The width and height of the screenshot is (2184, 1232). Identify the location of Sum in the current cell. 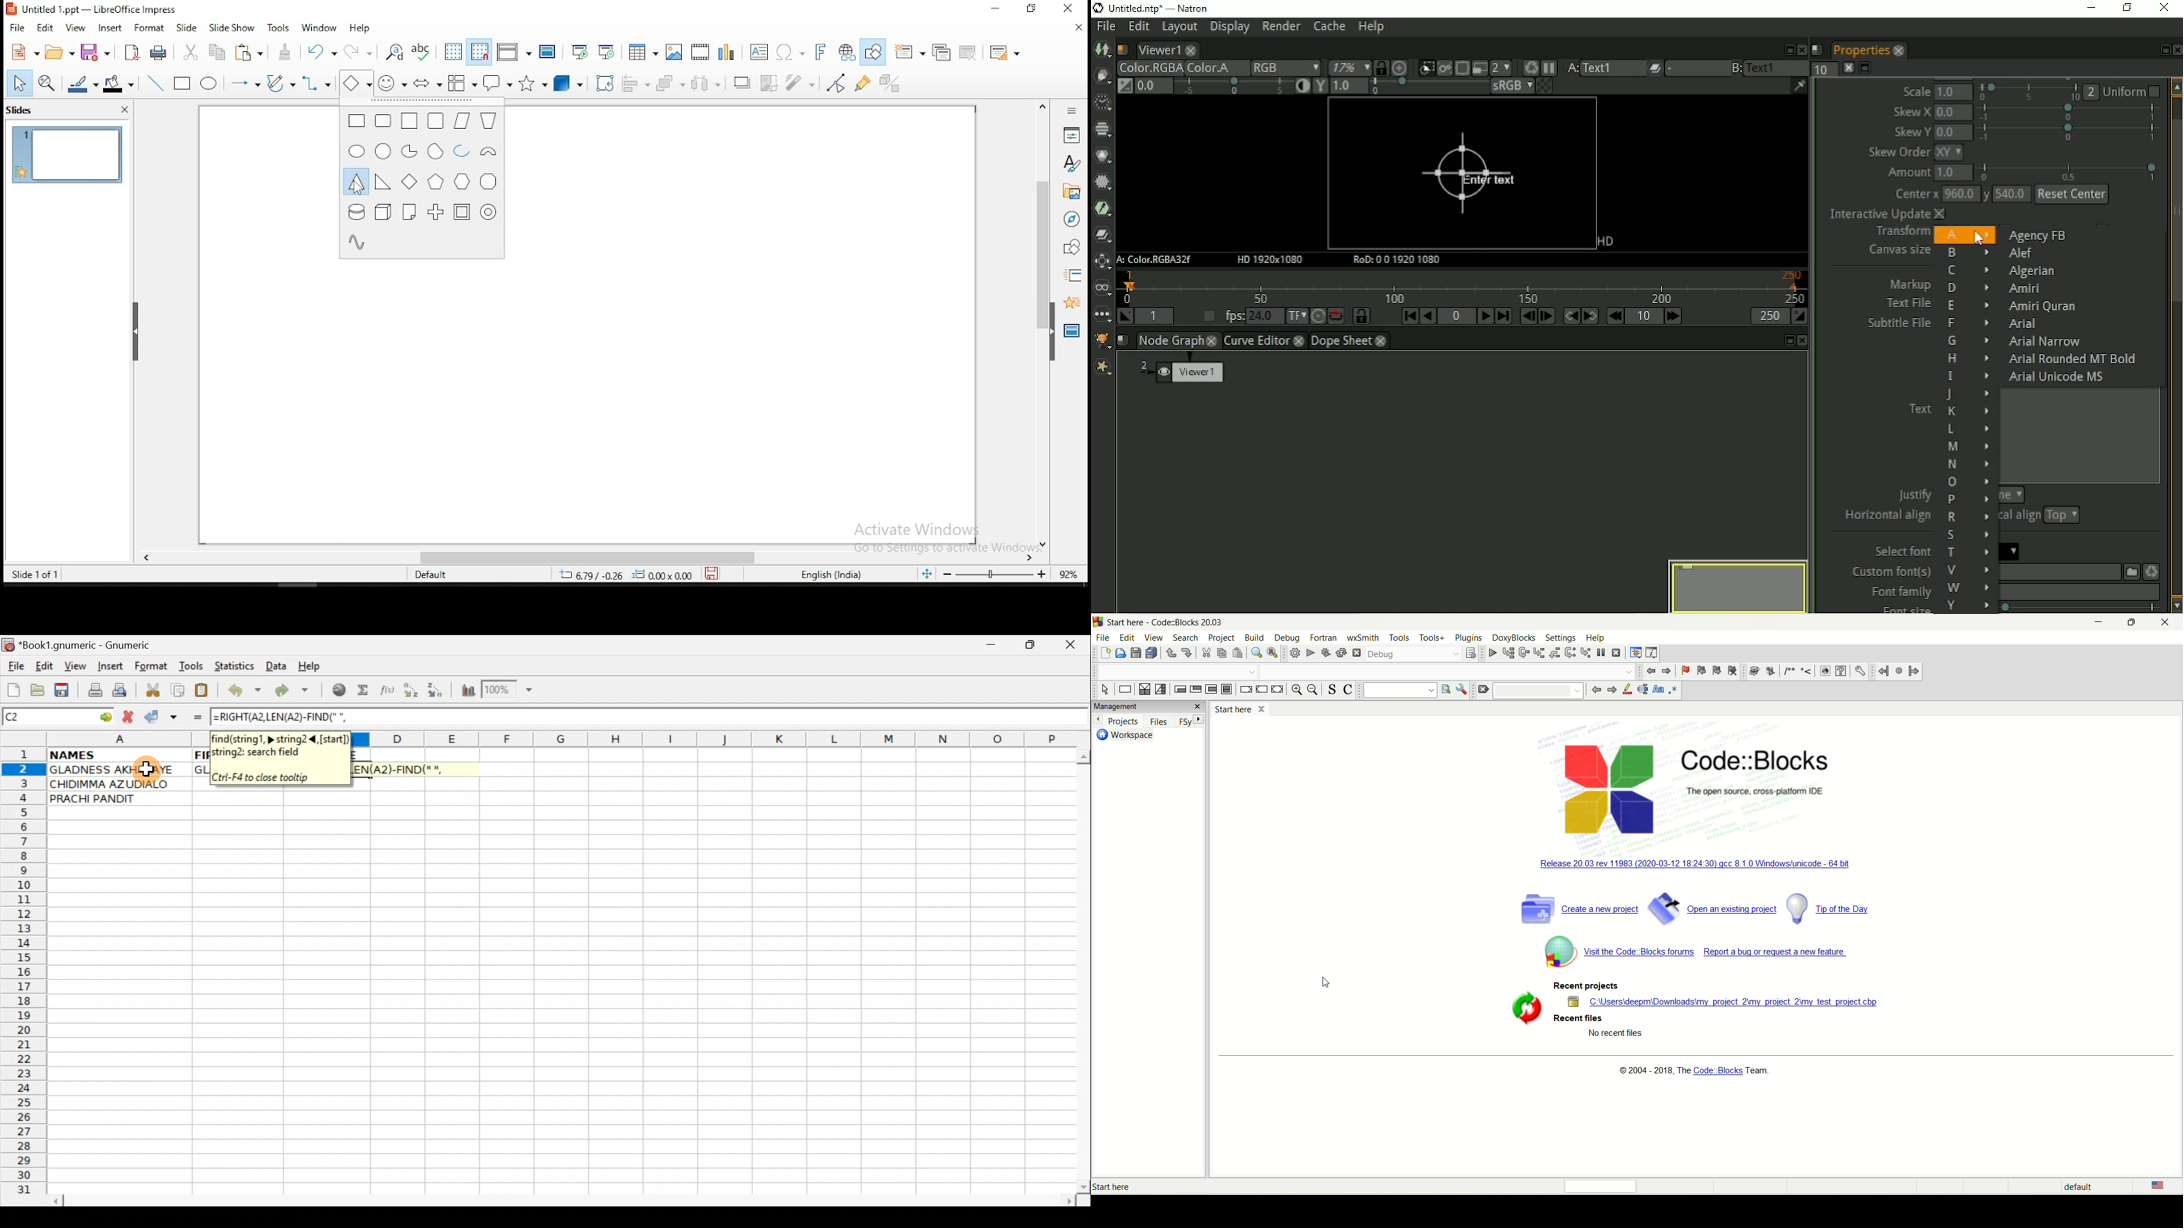
(367, 691).